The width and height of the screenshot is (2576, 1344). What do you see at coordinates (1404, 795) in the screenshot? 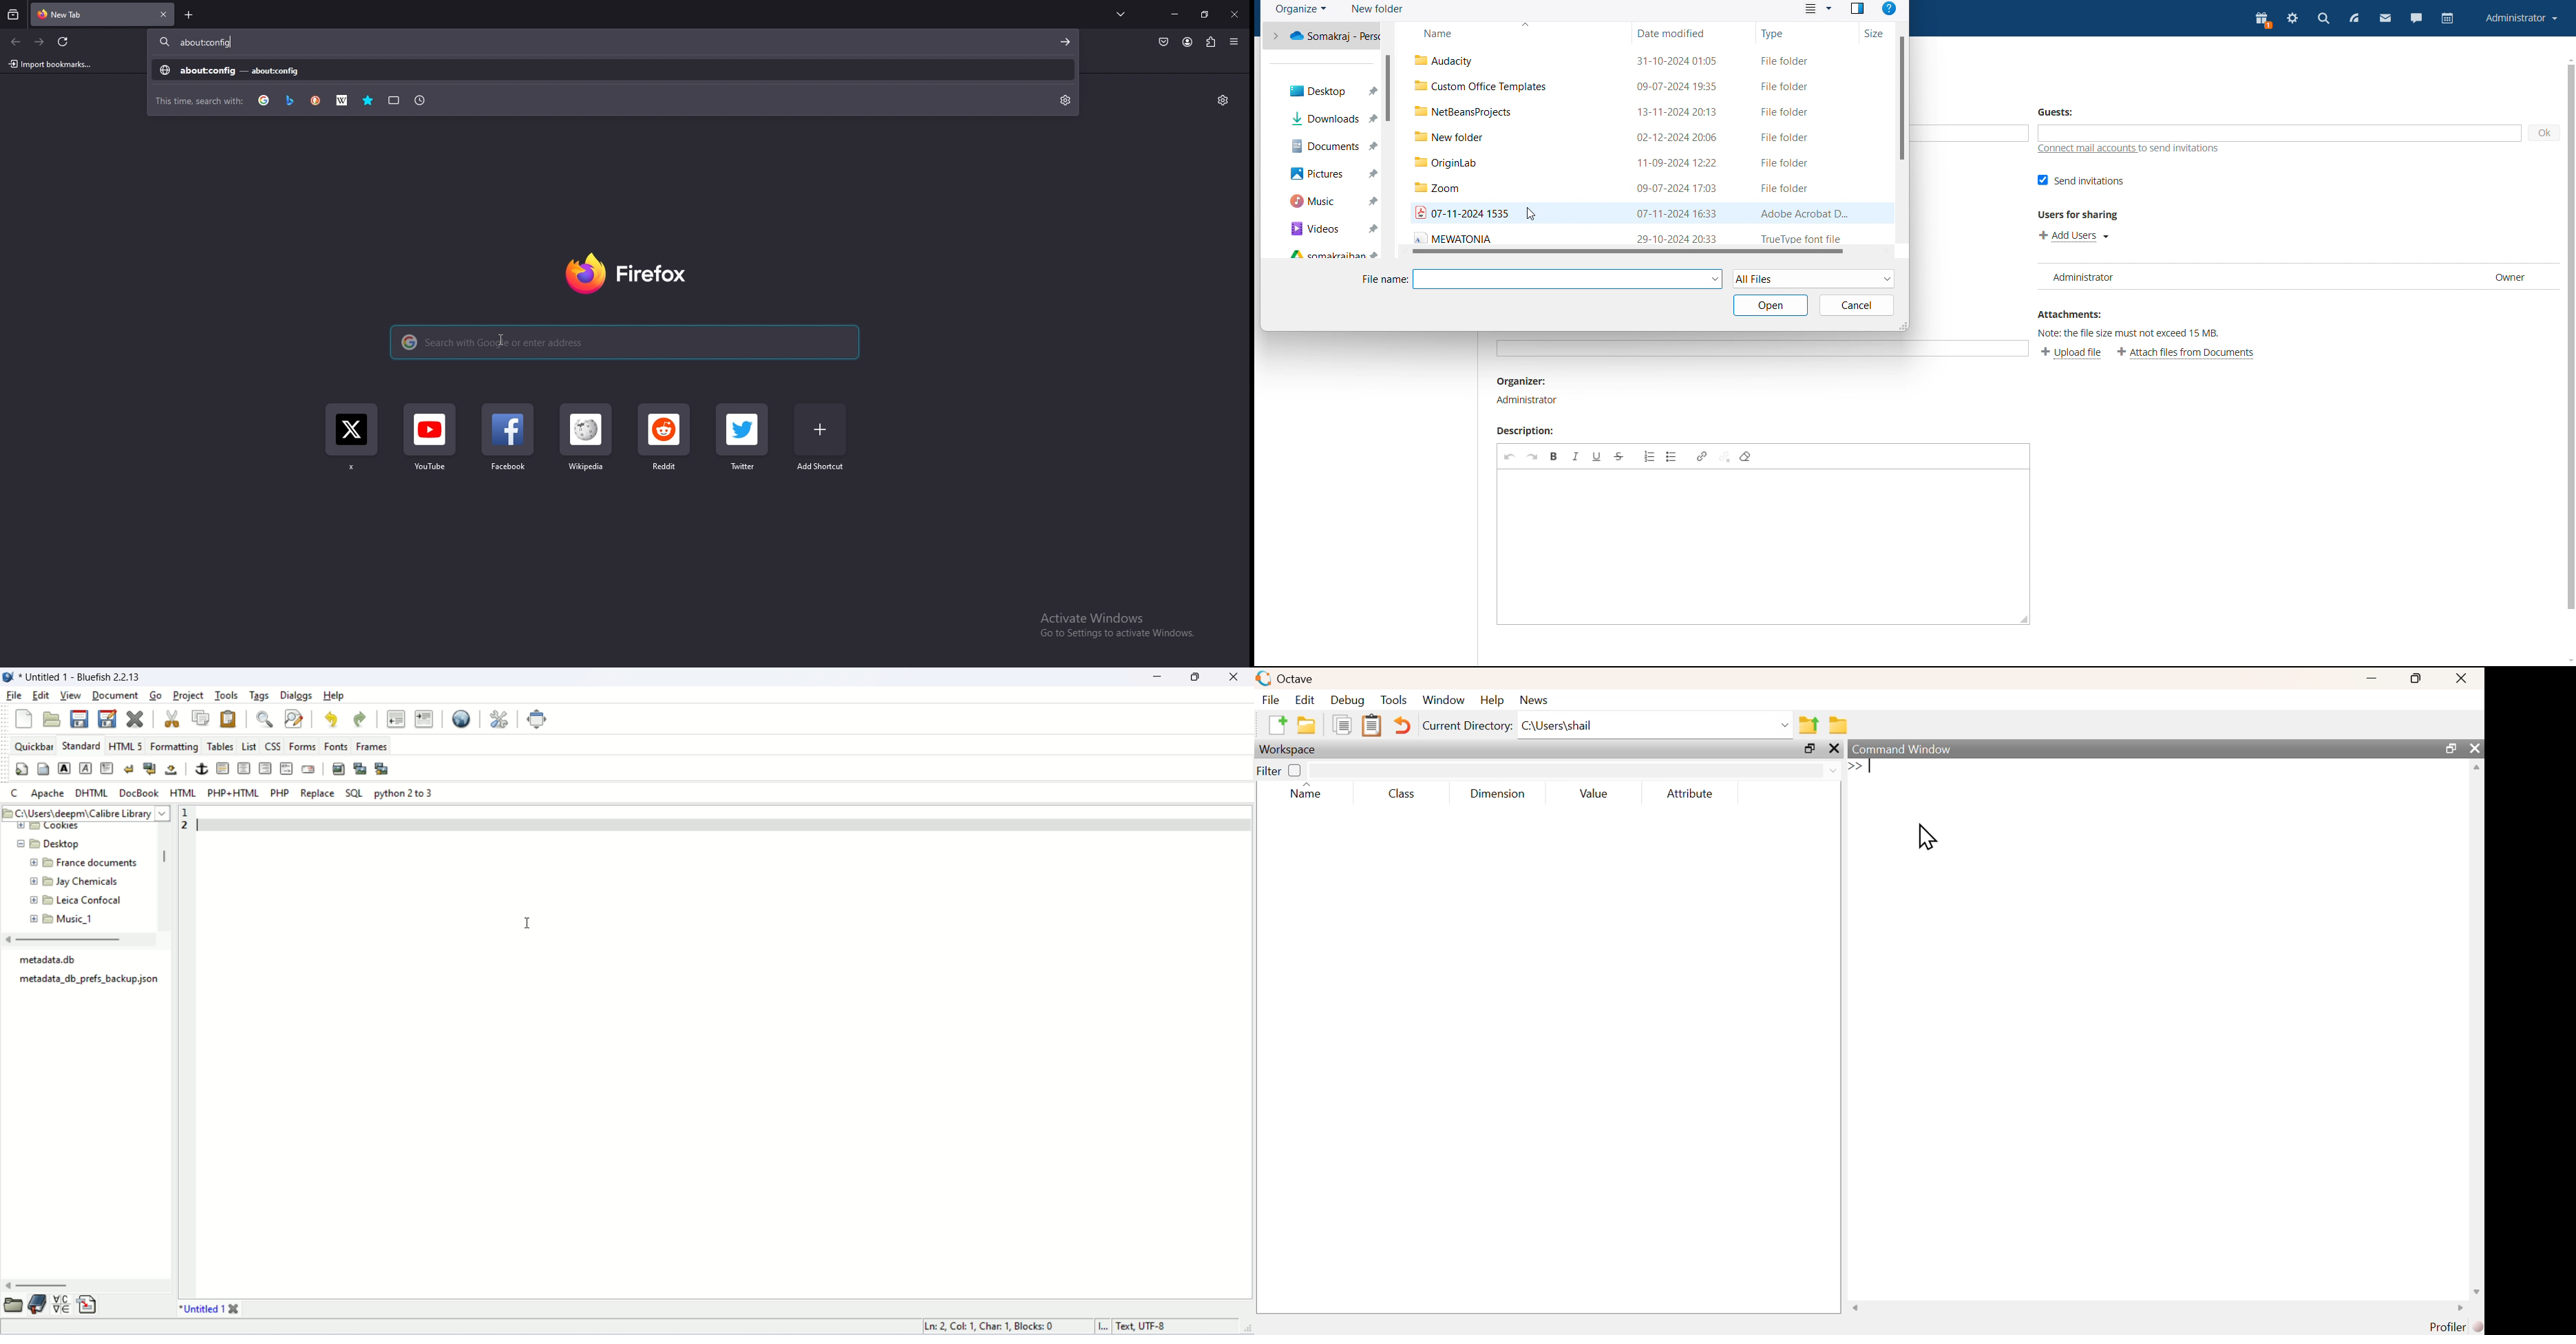
I see `Class` at bounding box center [1404, 795].